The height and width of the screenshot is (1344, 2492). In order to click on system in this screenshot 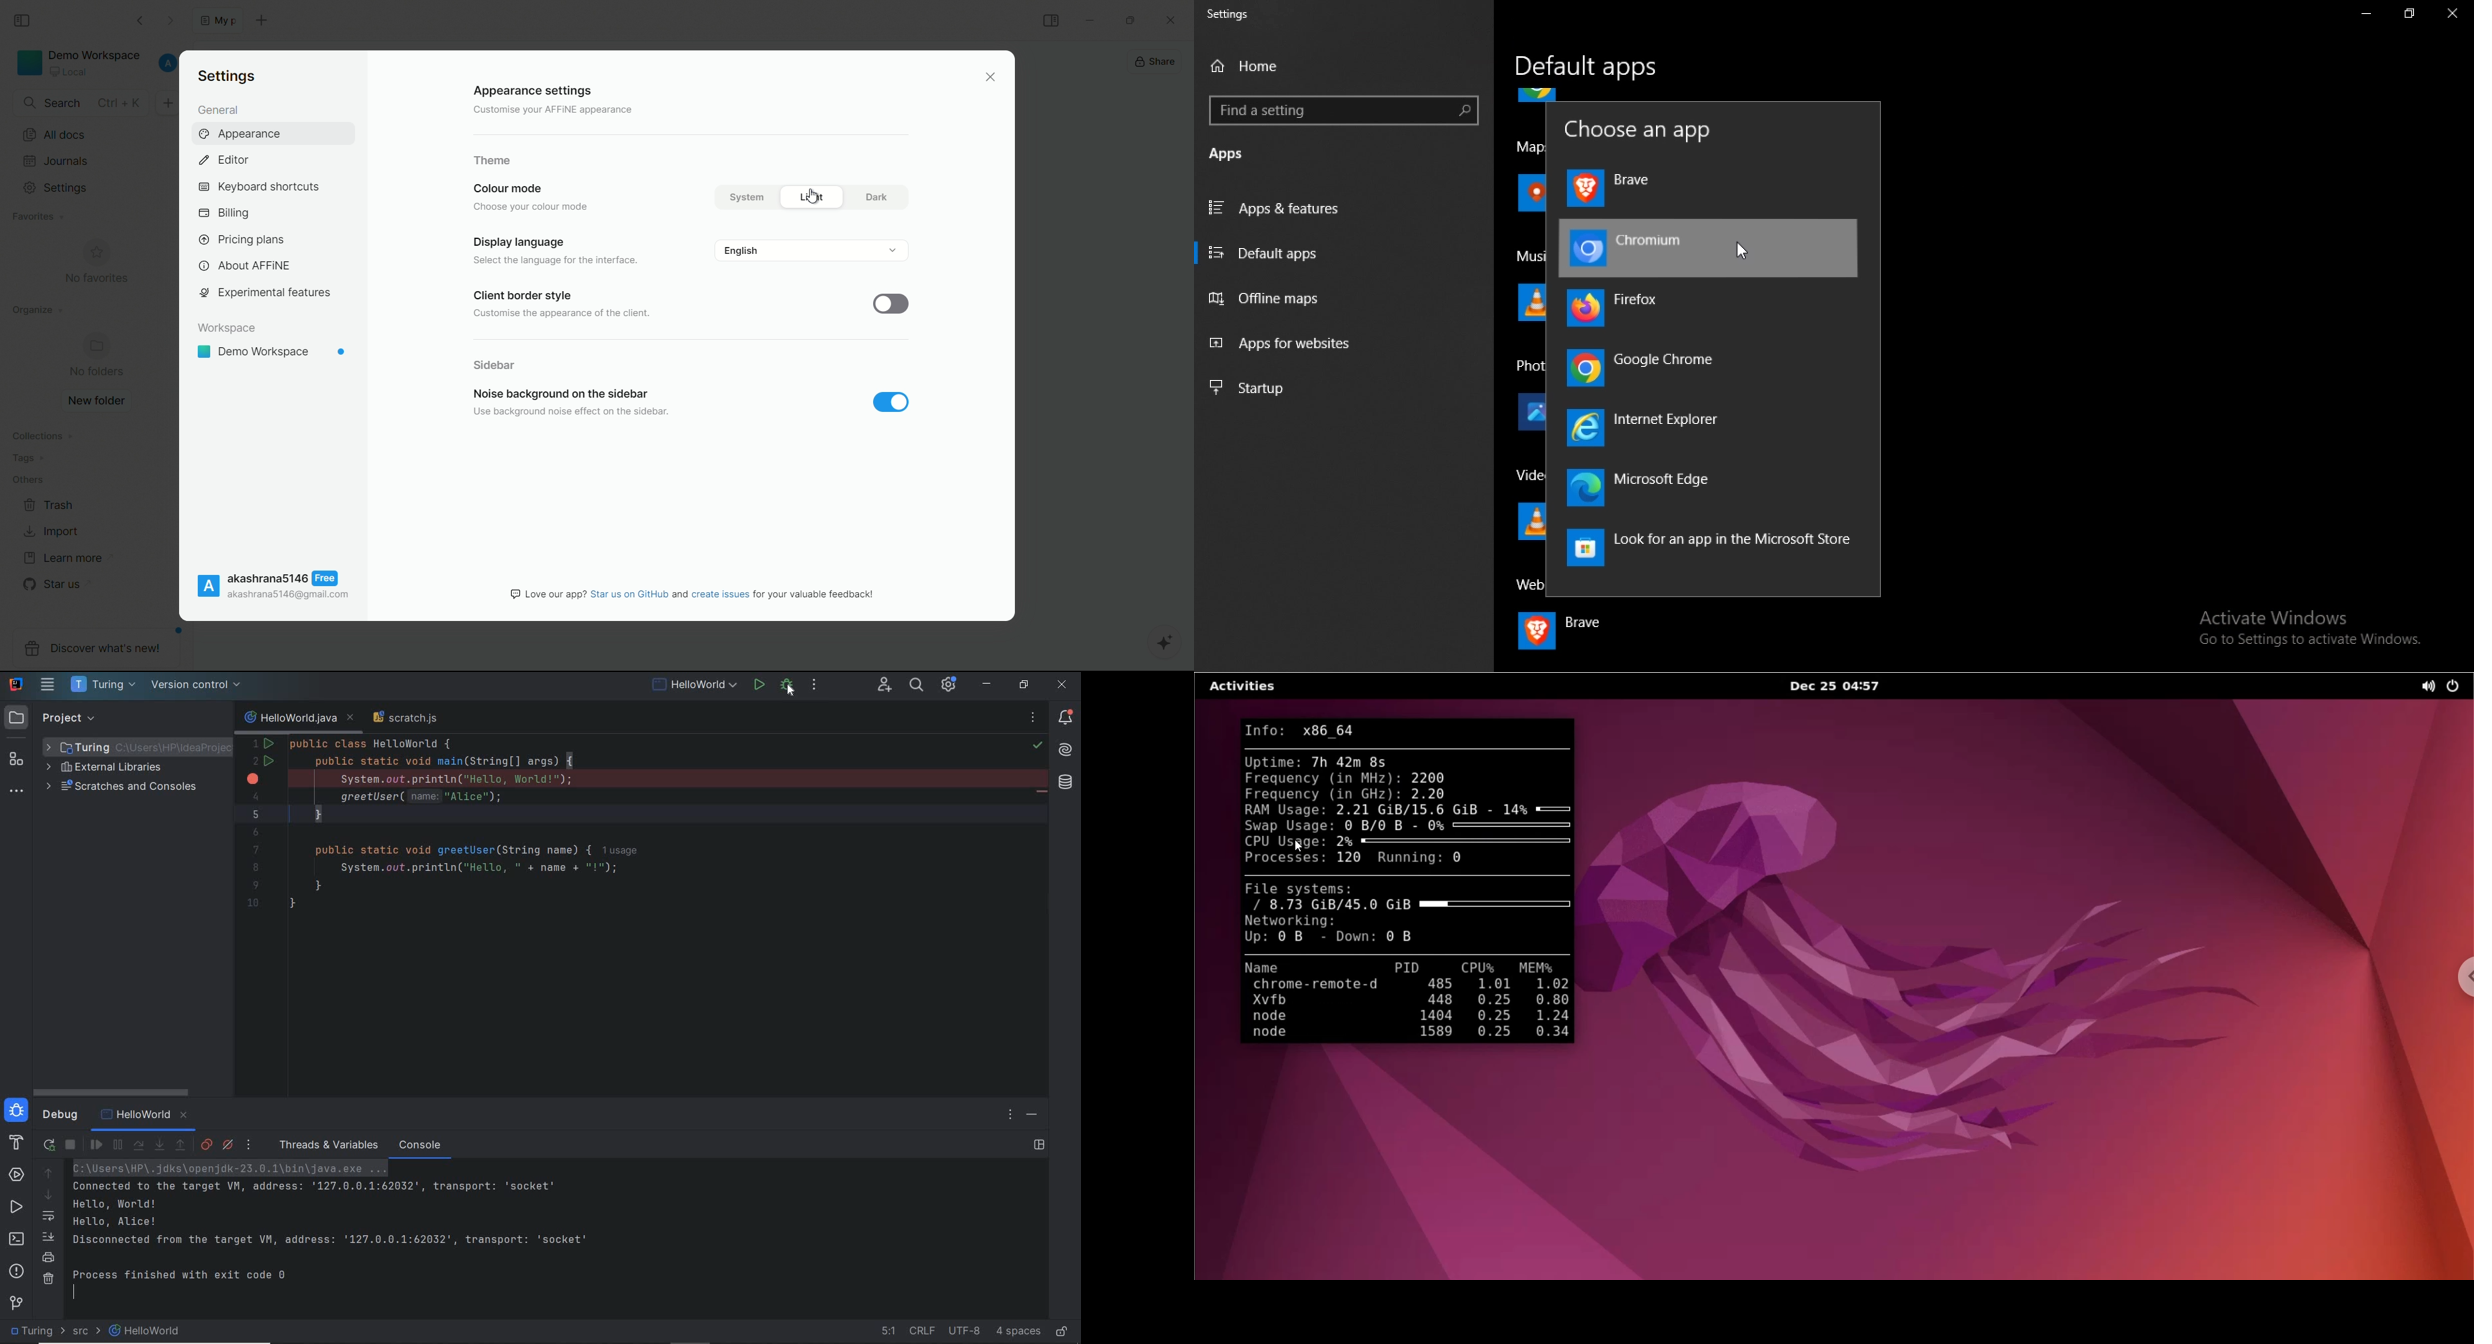, I will do `click(745, 198)`.